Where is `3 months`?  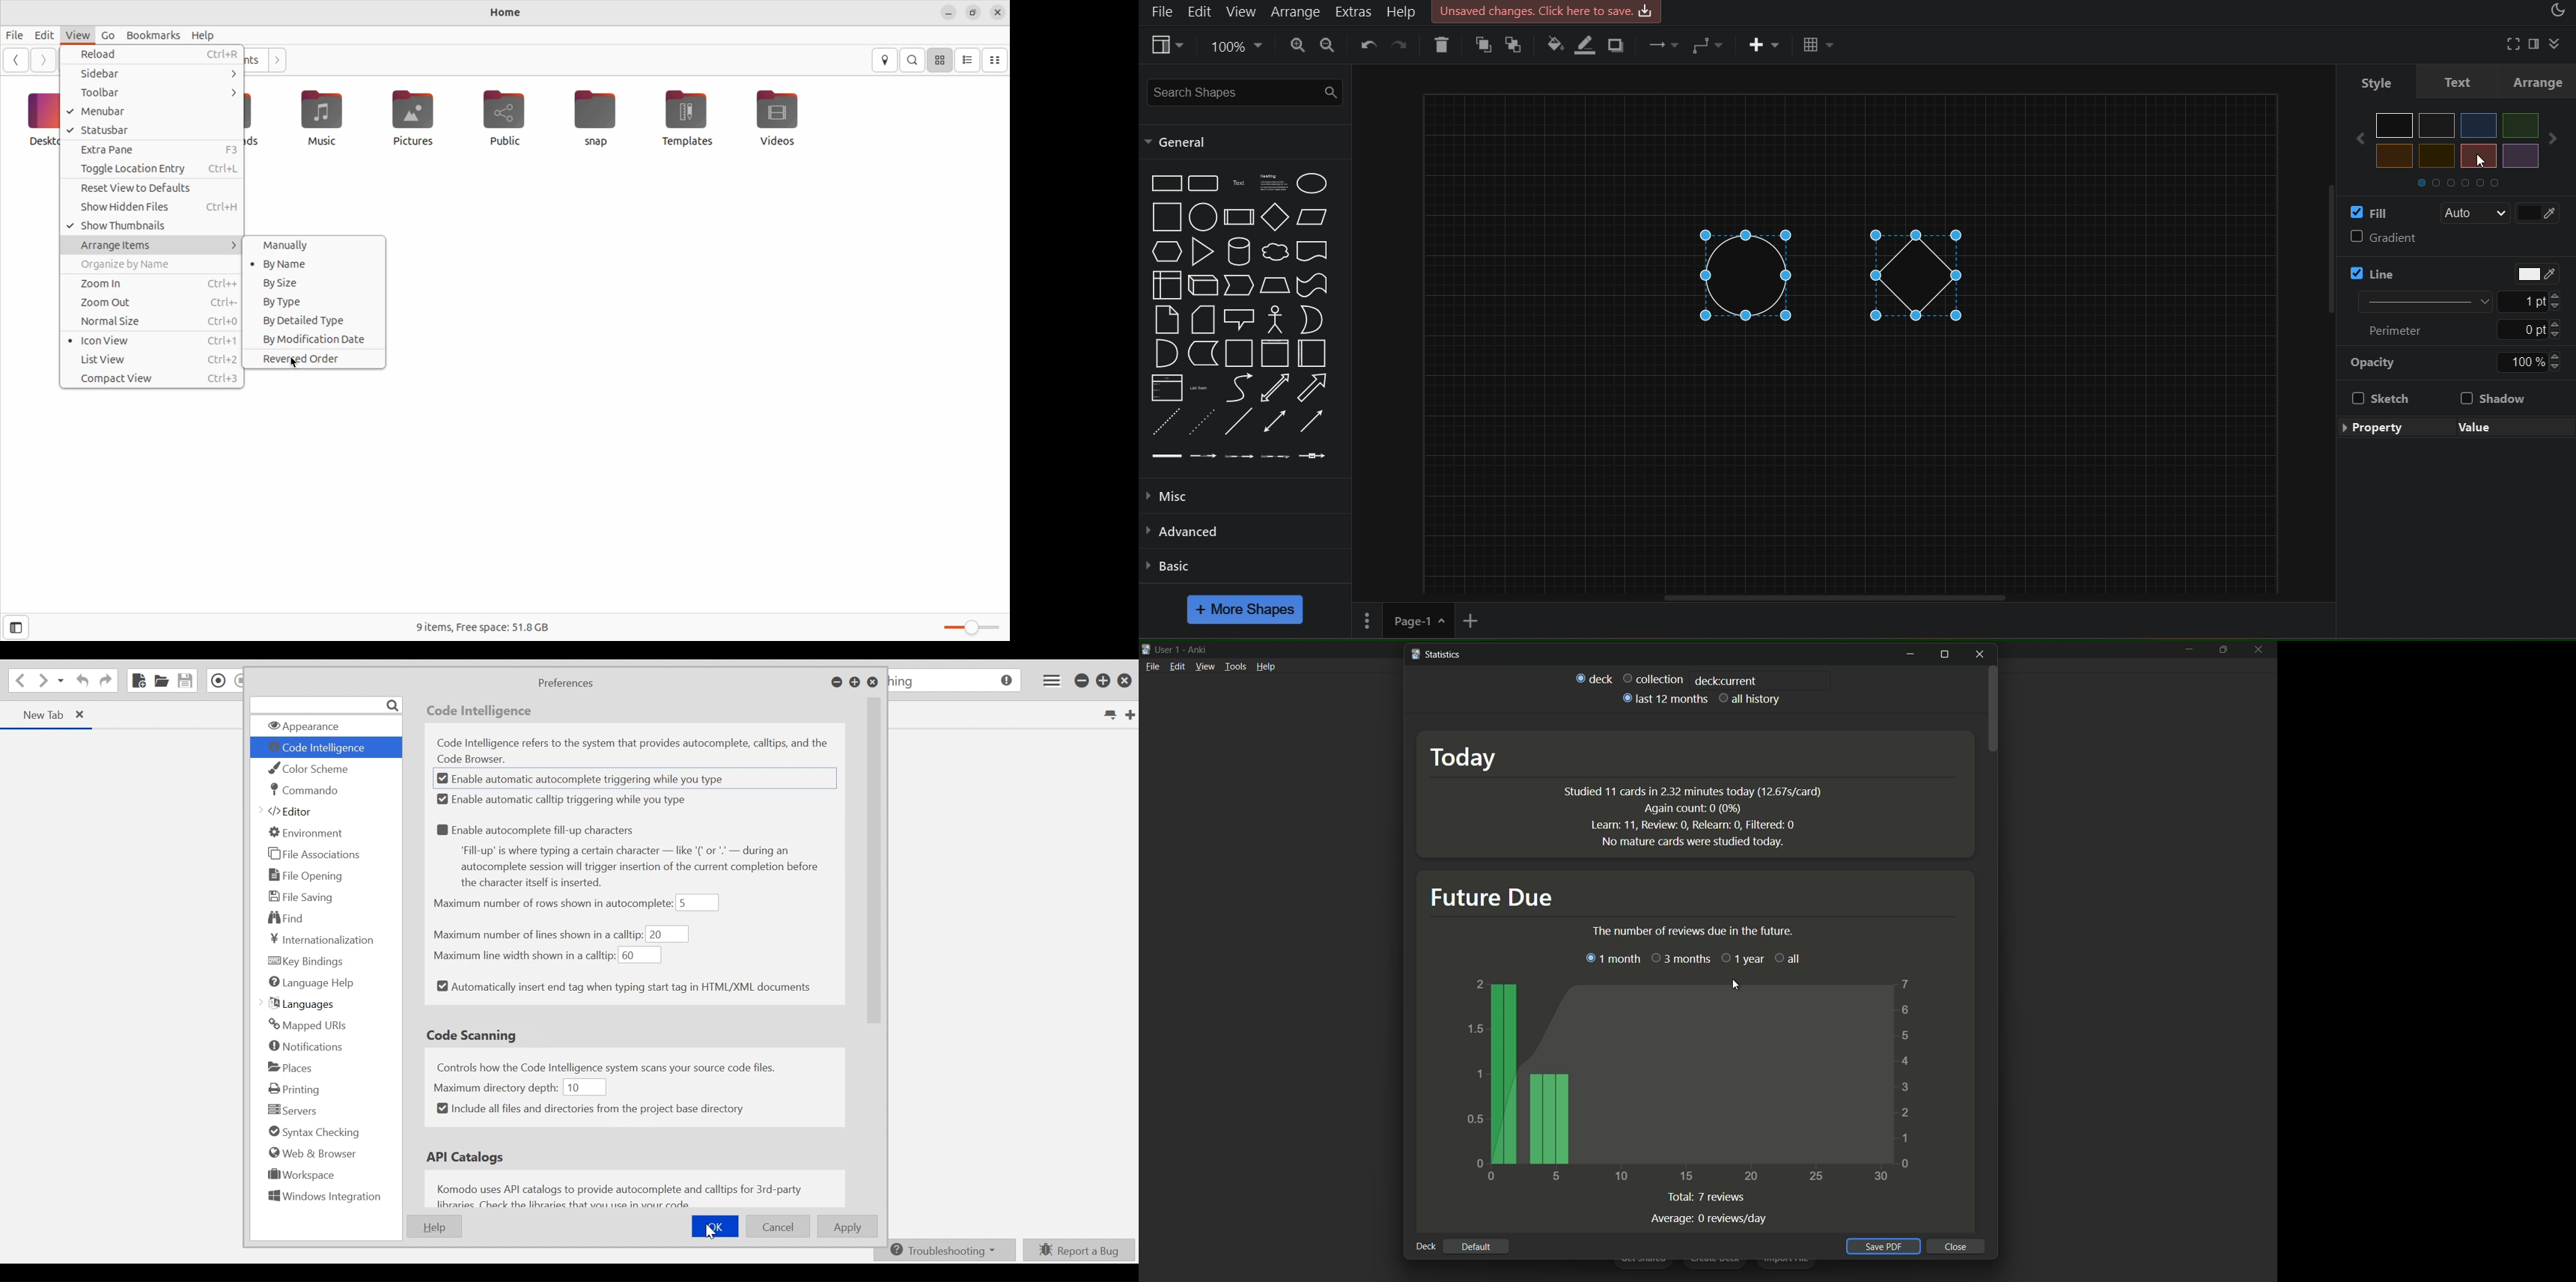
3 months is located at coordinates (1680, 958).